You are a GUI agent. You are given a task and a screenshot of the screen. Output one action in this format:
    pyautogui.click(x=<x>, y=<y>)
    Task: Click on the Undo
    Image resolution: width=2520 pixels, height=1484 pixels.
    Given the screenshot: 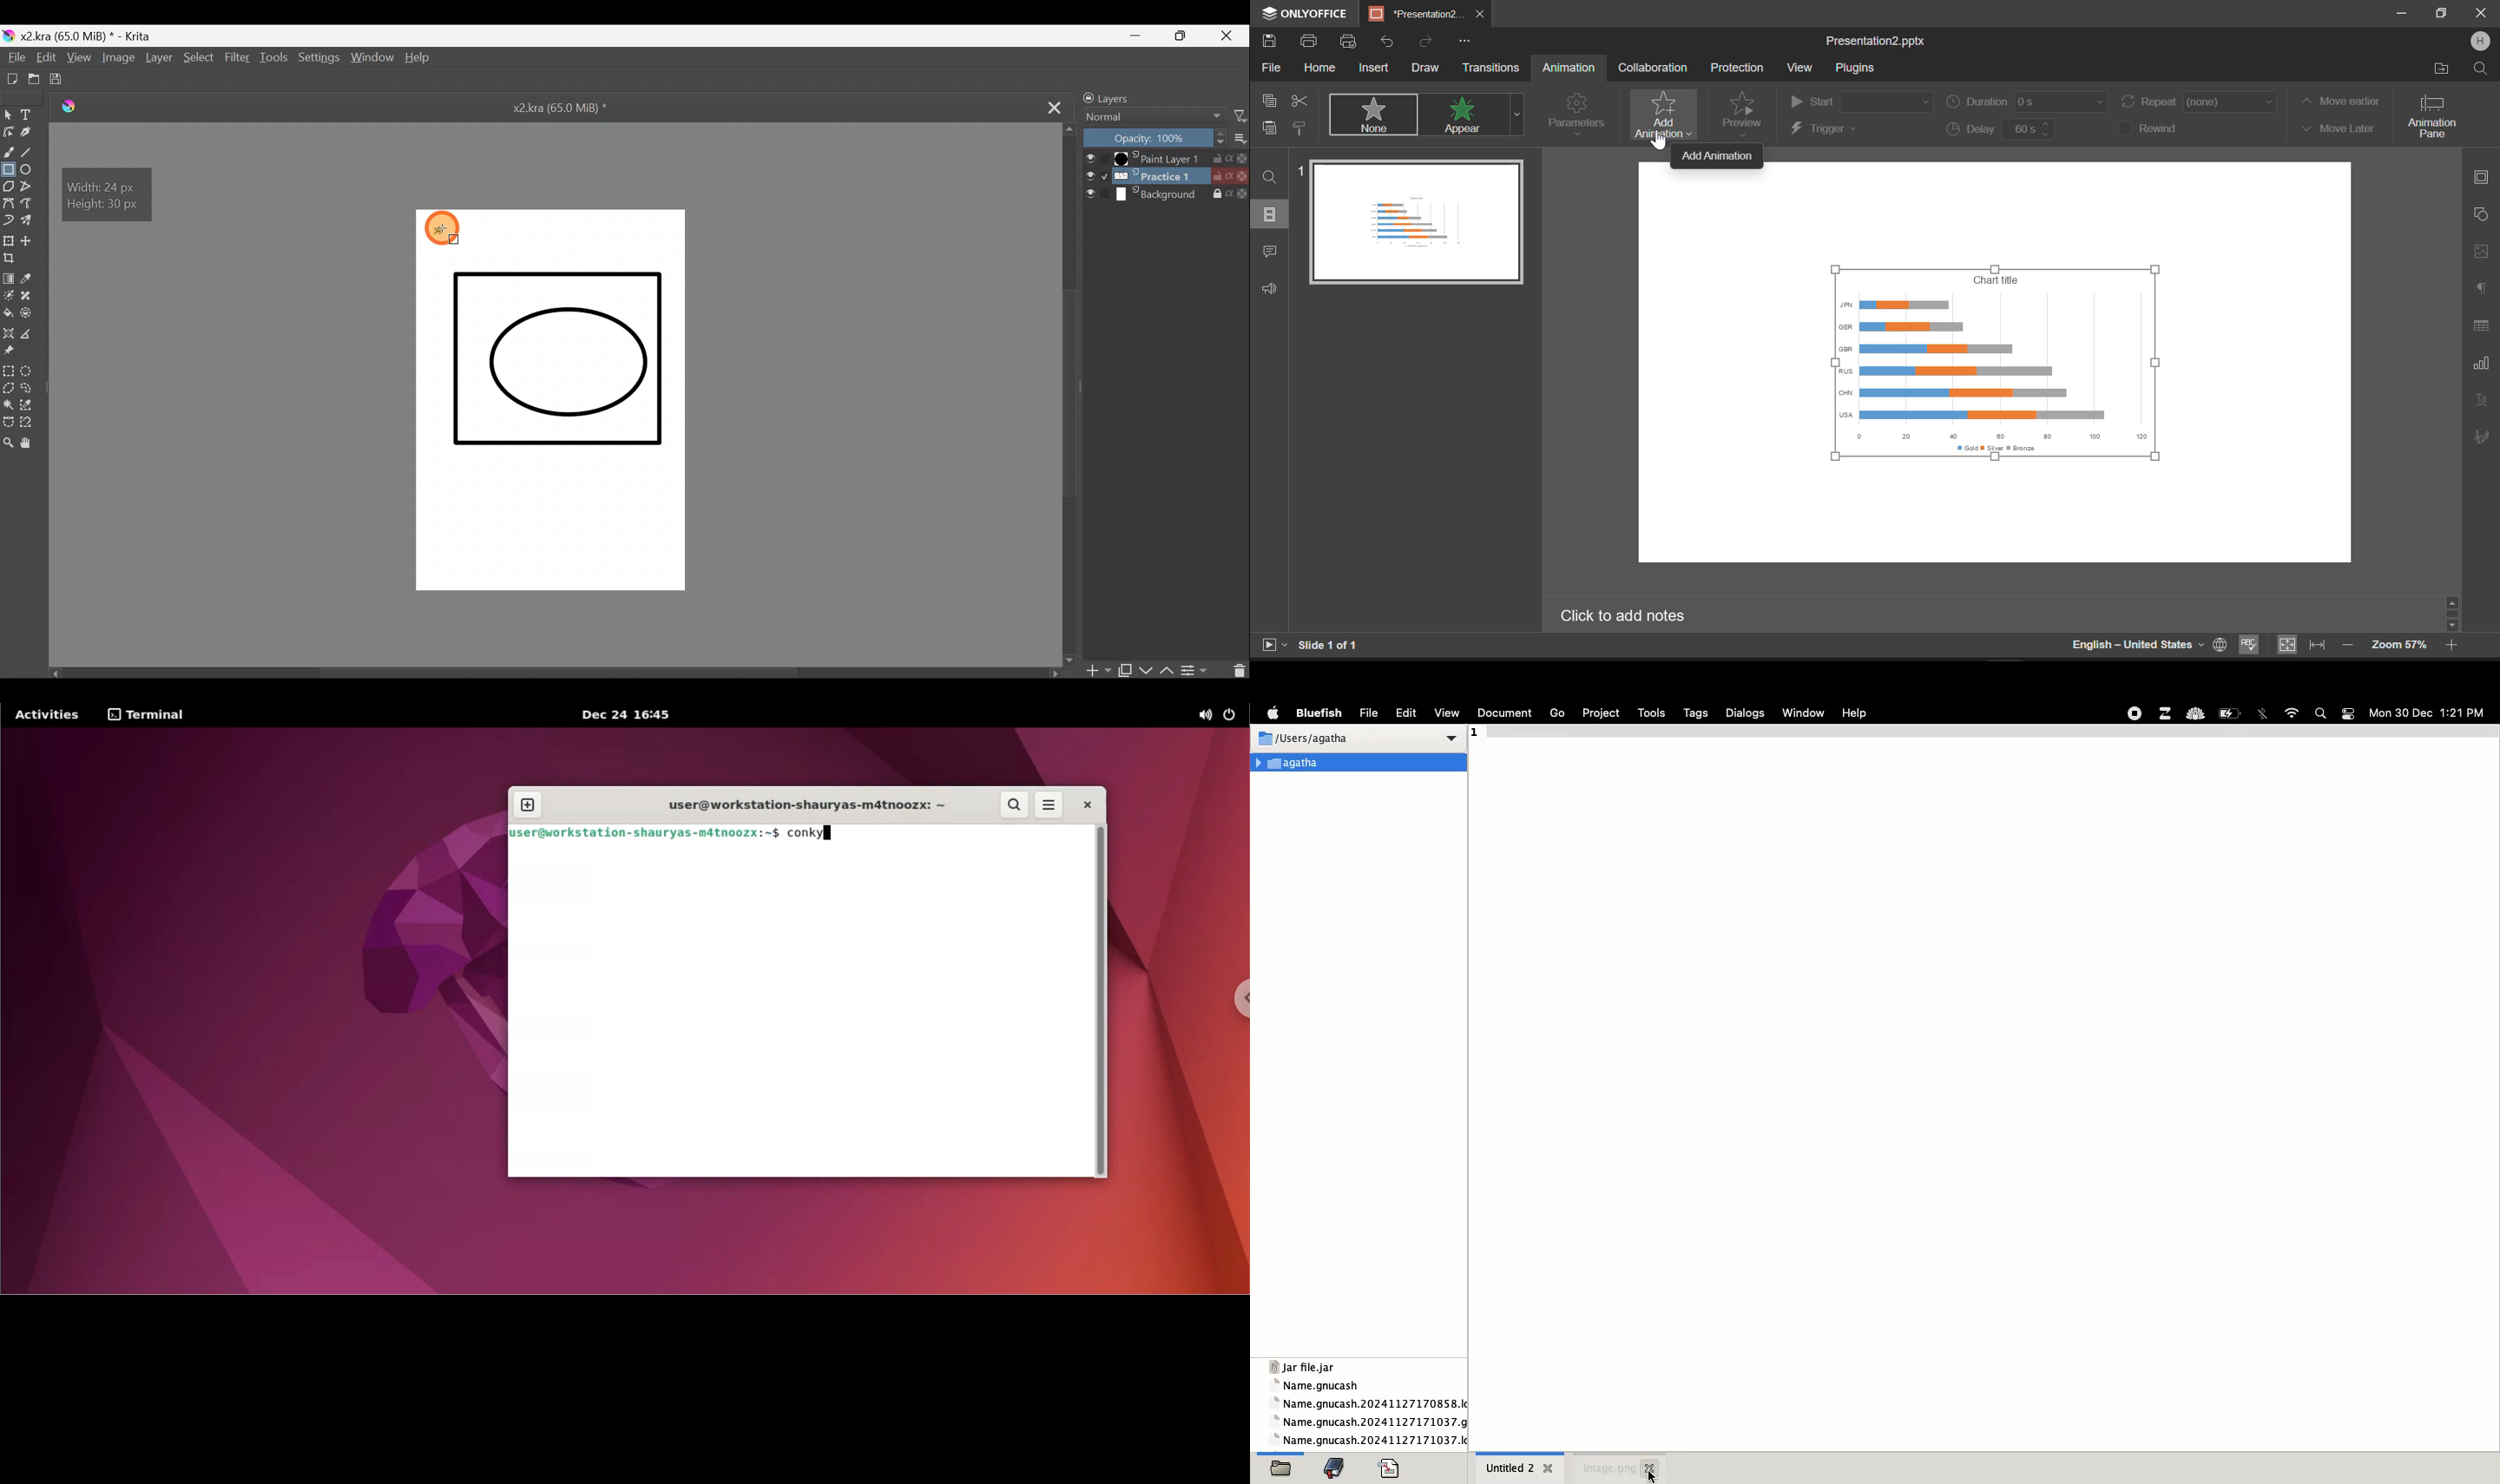 What is the action you would take?
    pyautogui.click(x=1387, y=38)
    